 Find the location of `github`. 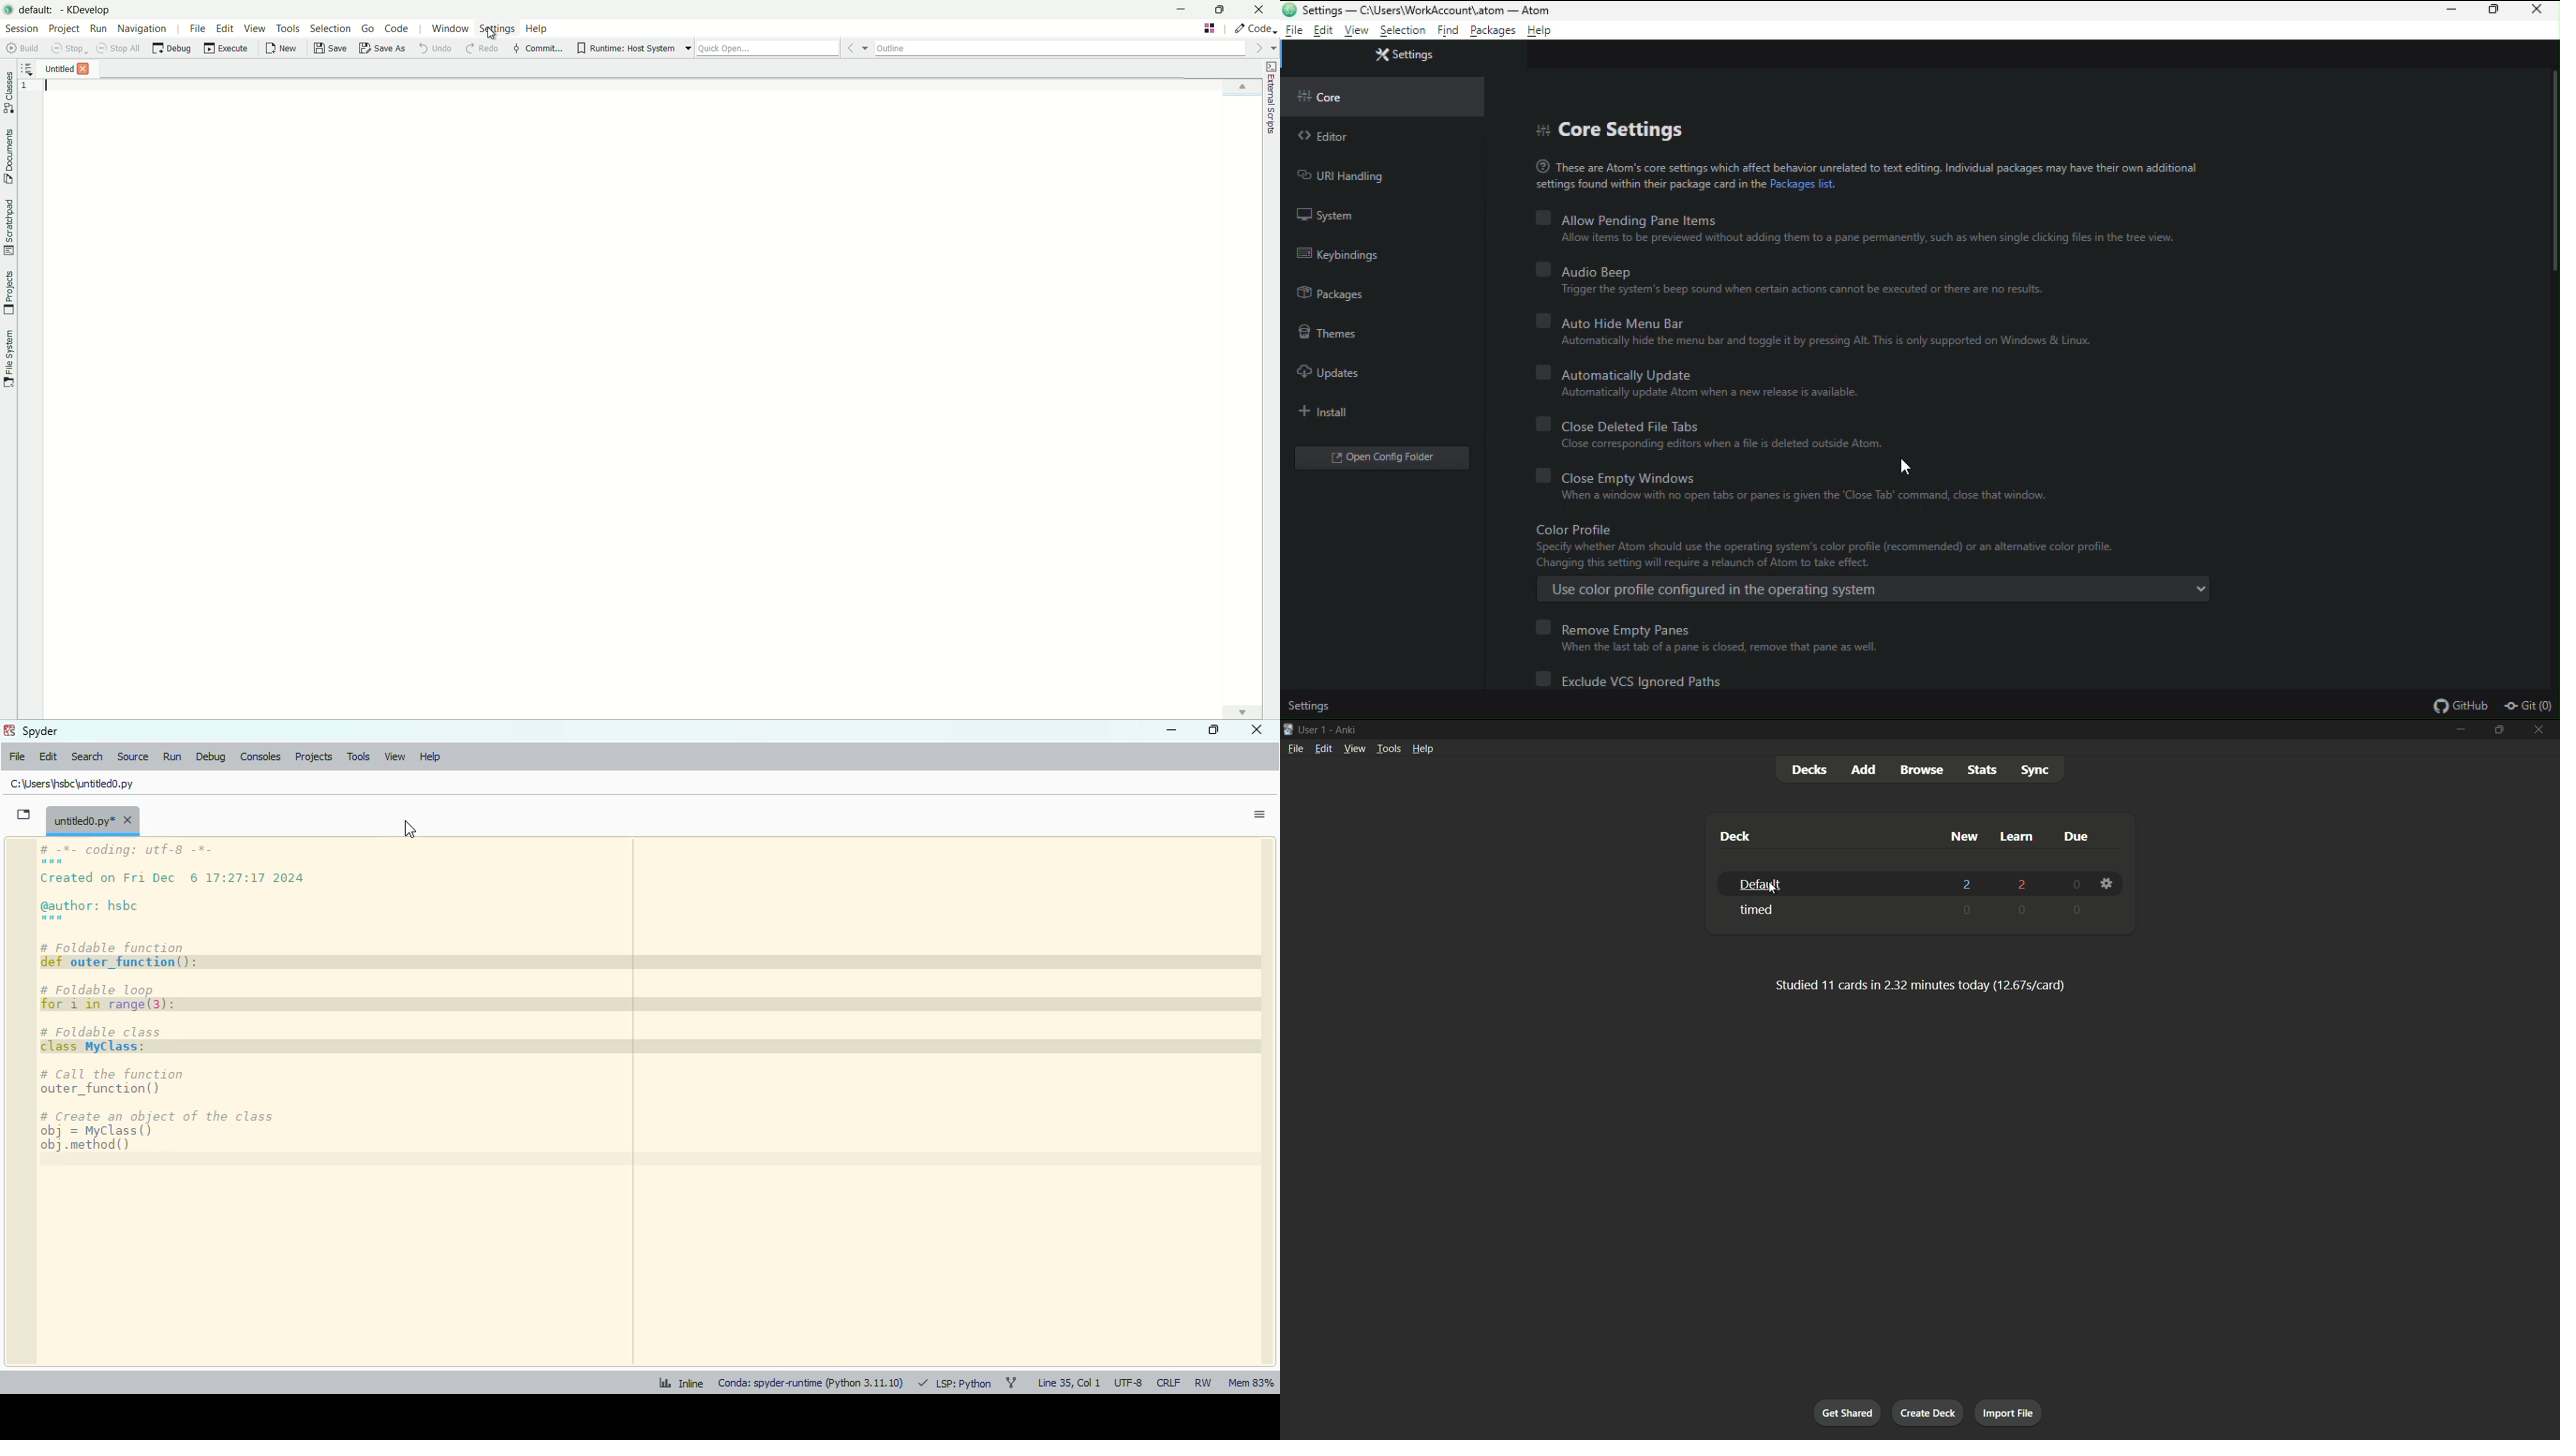

github is located at coordinates (2459, 705).